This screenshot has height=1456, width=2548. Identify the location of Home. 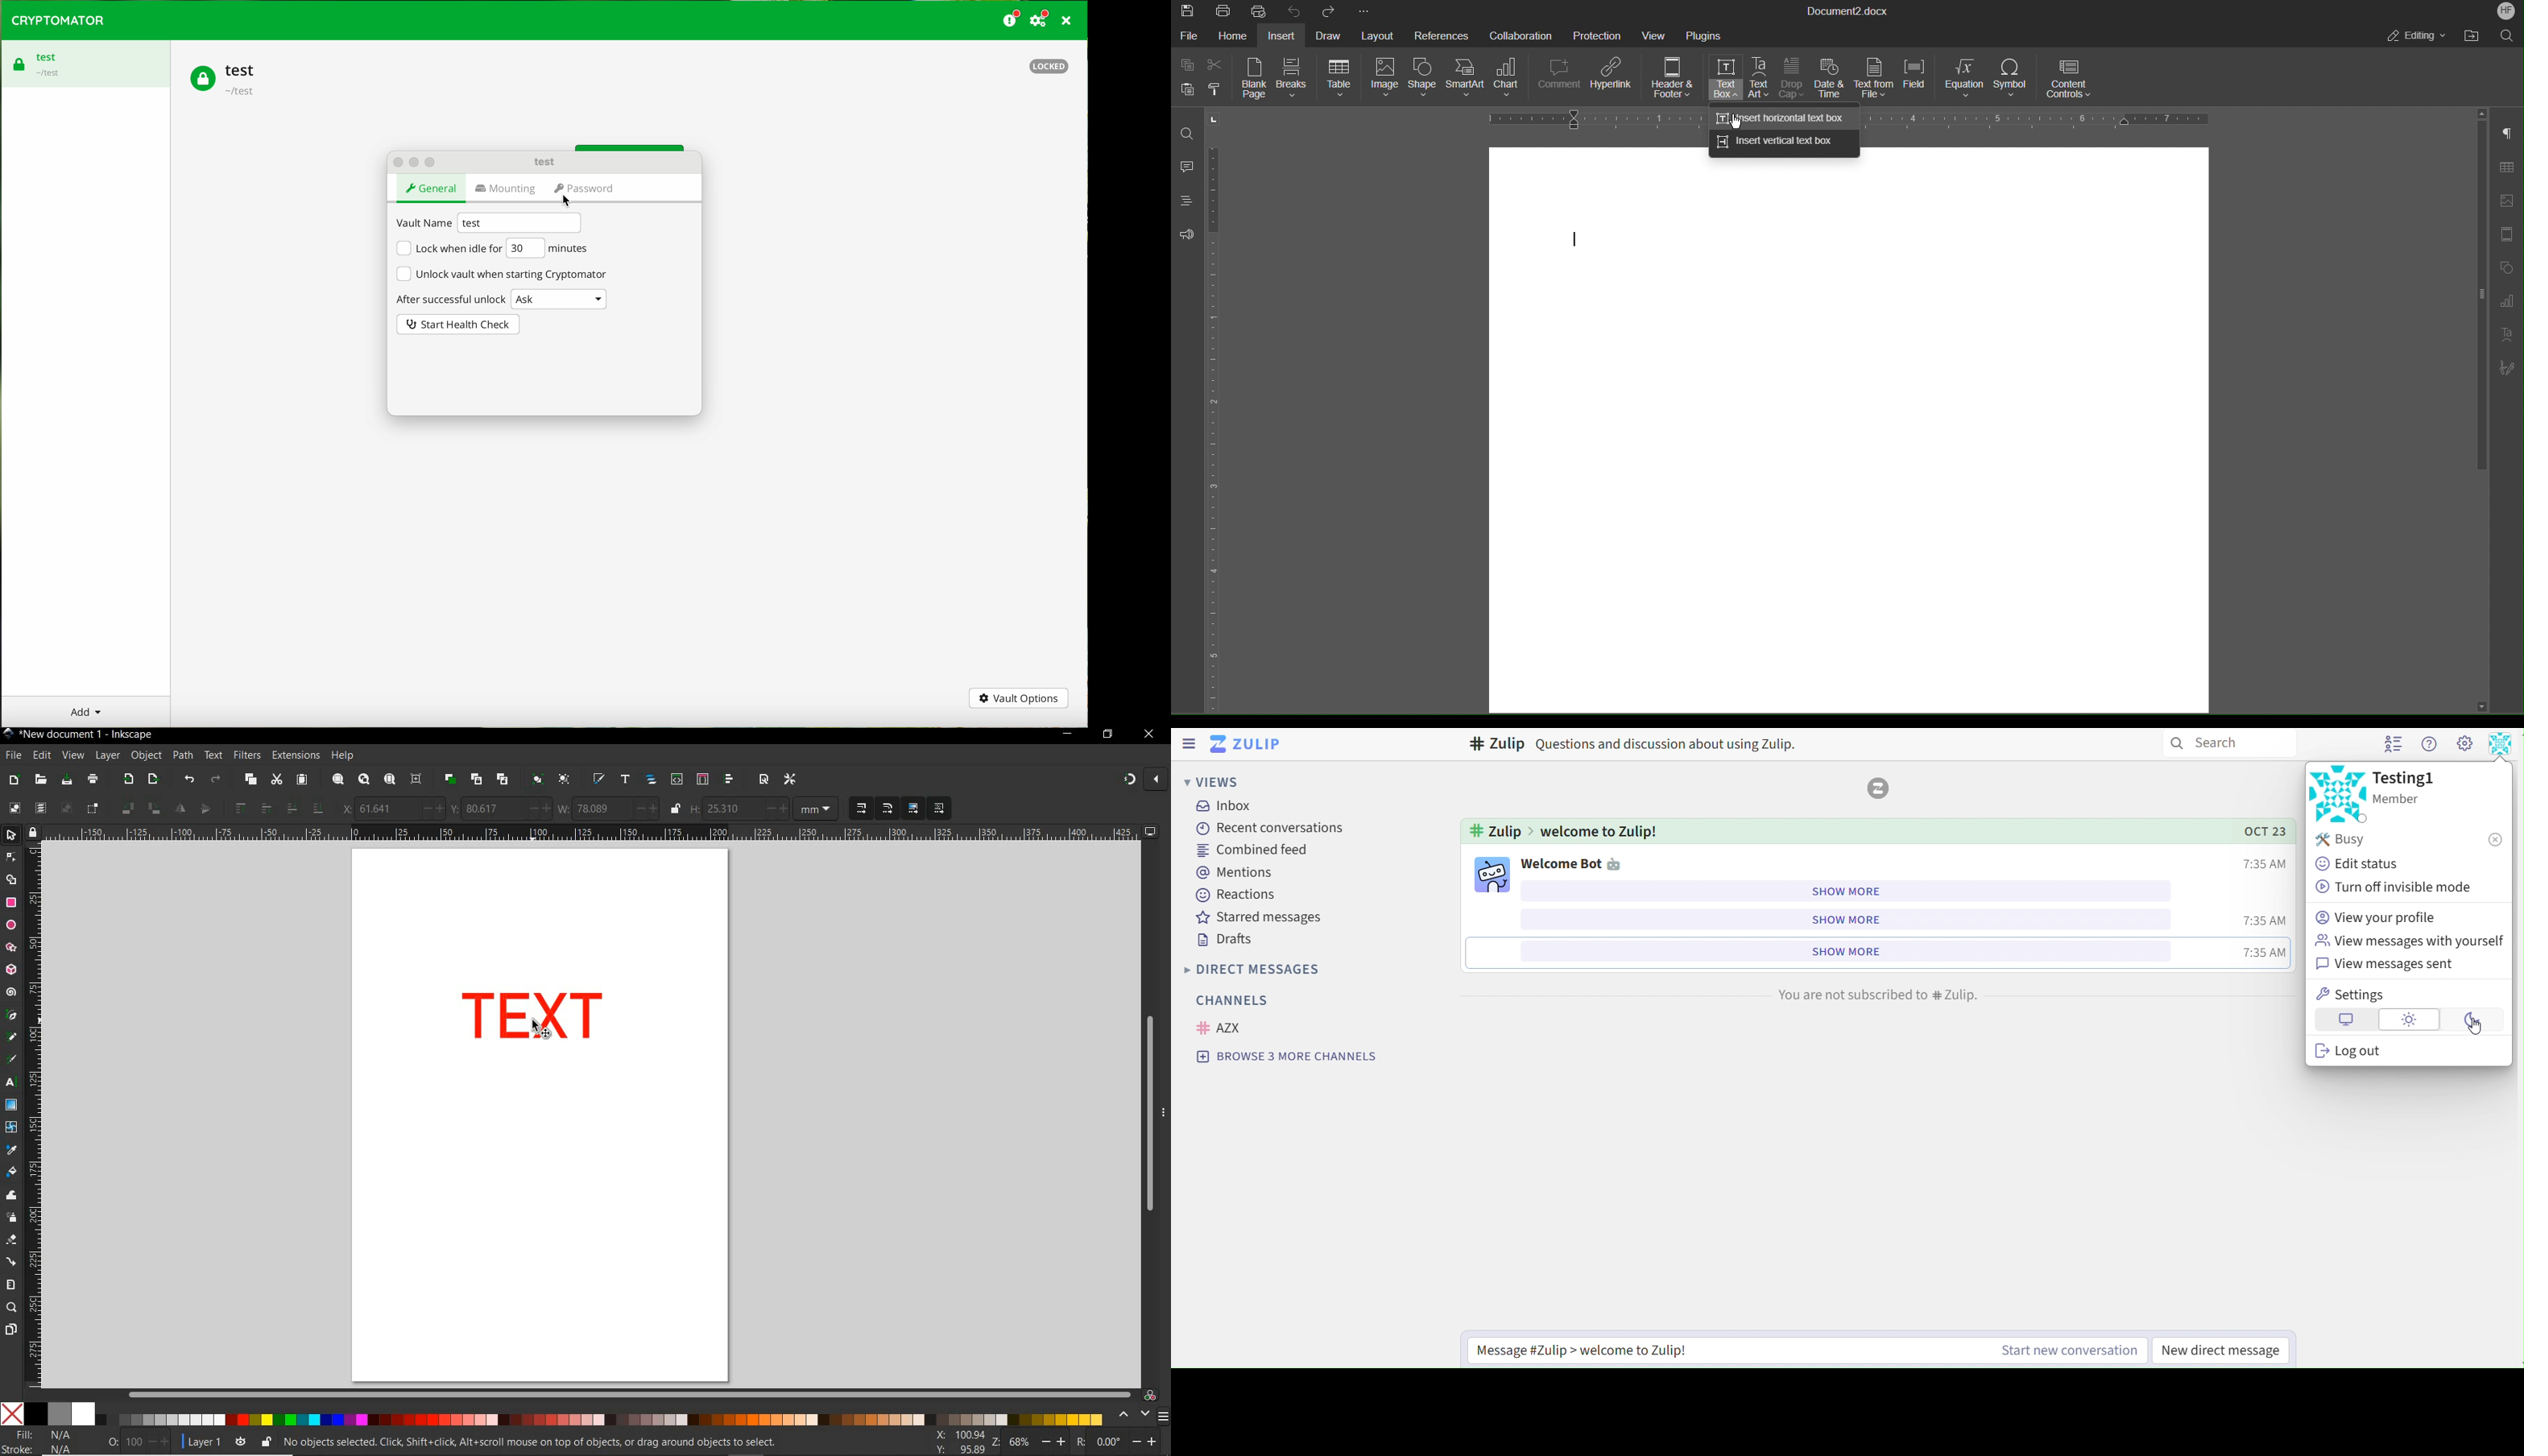
(1232, 35).